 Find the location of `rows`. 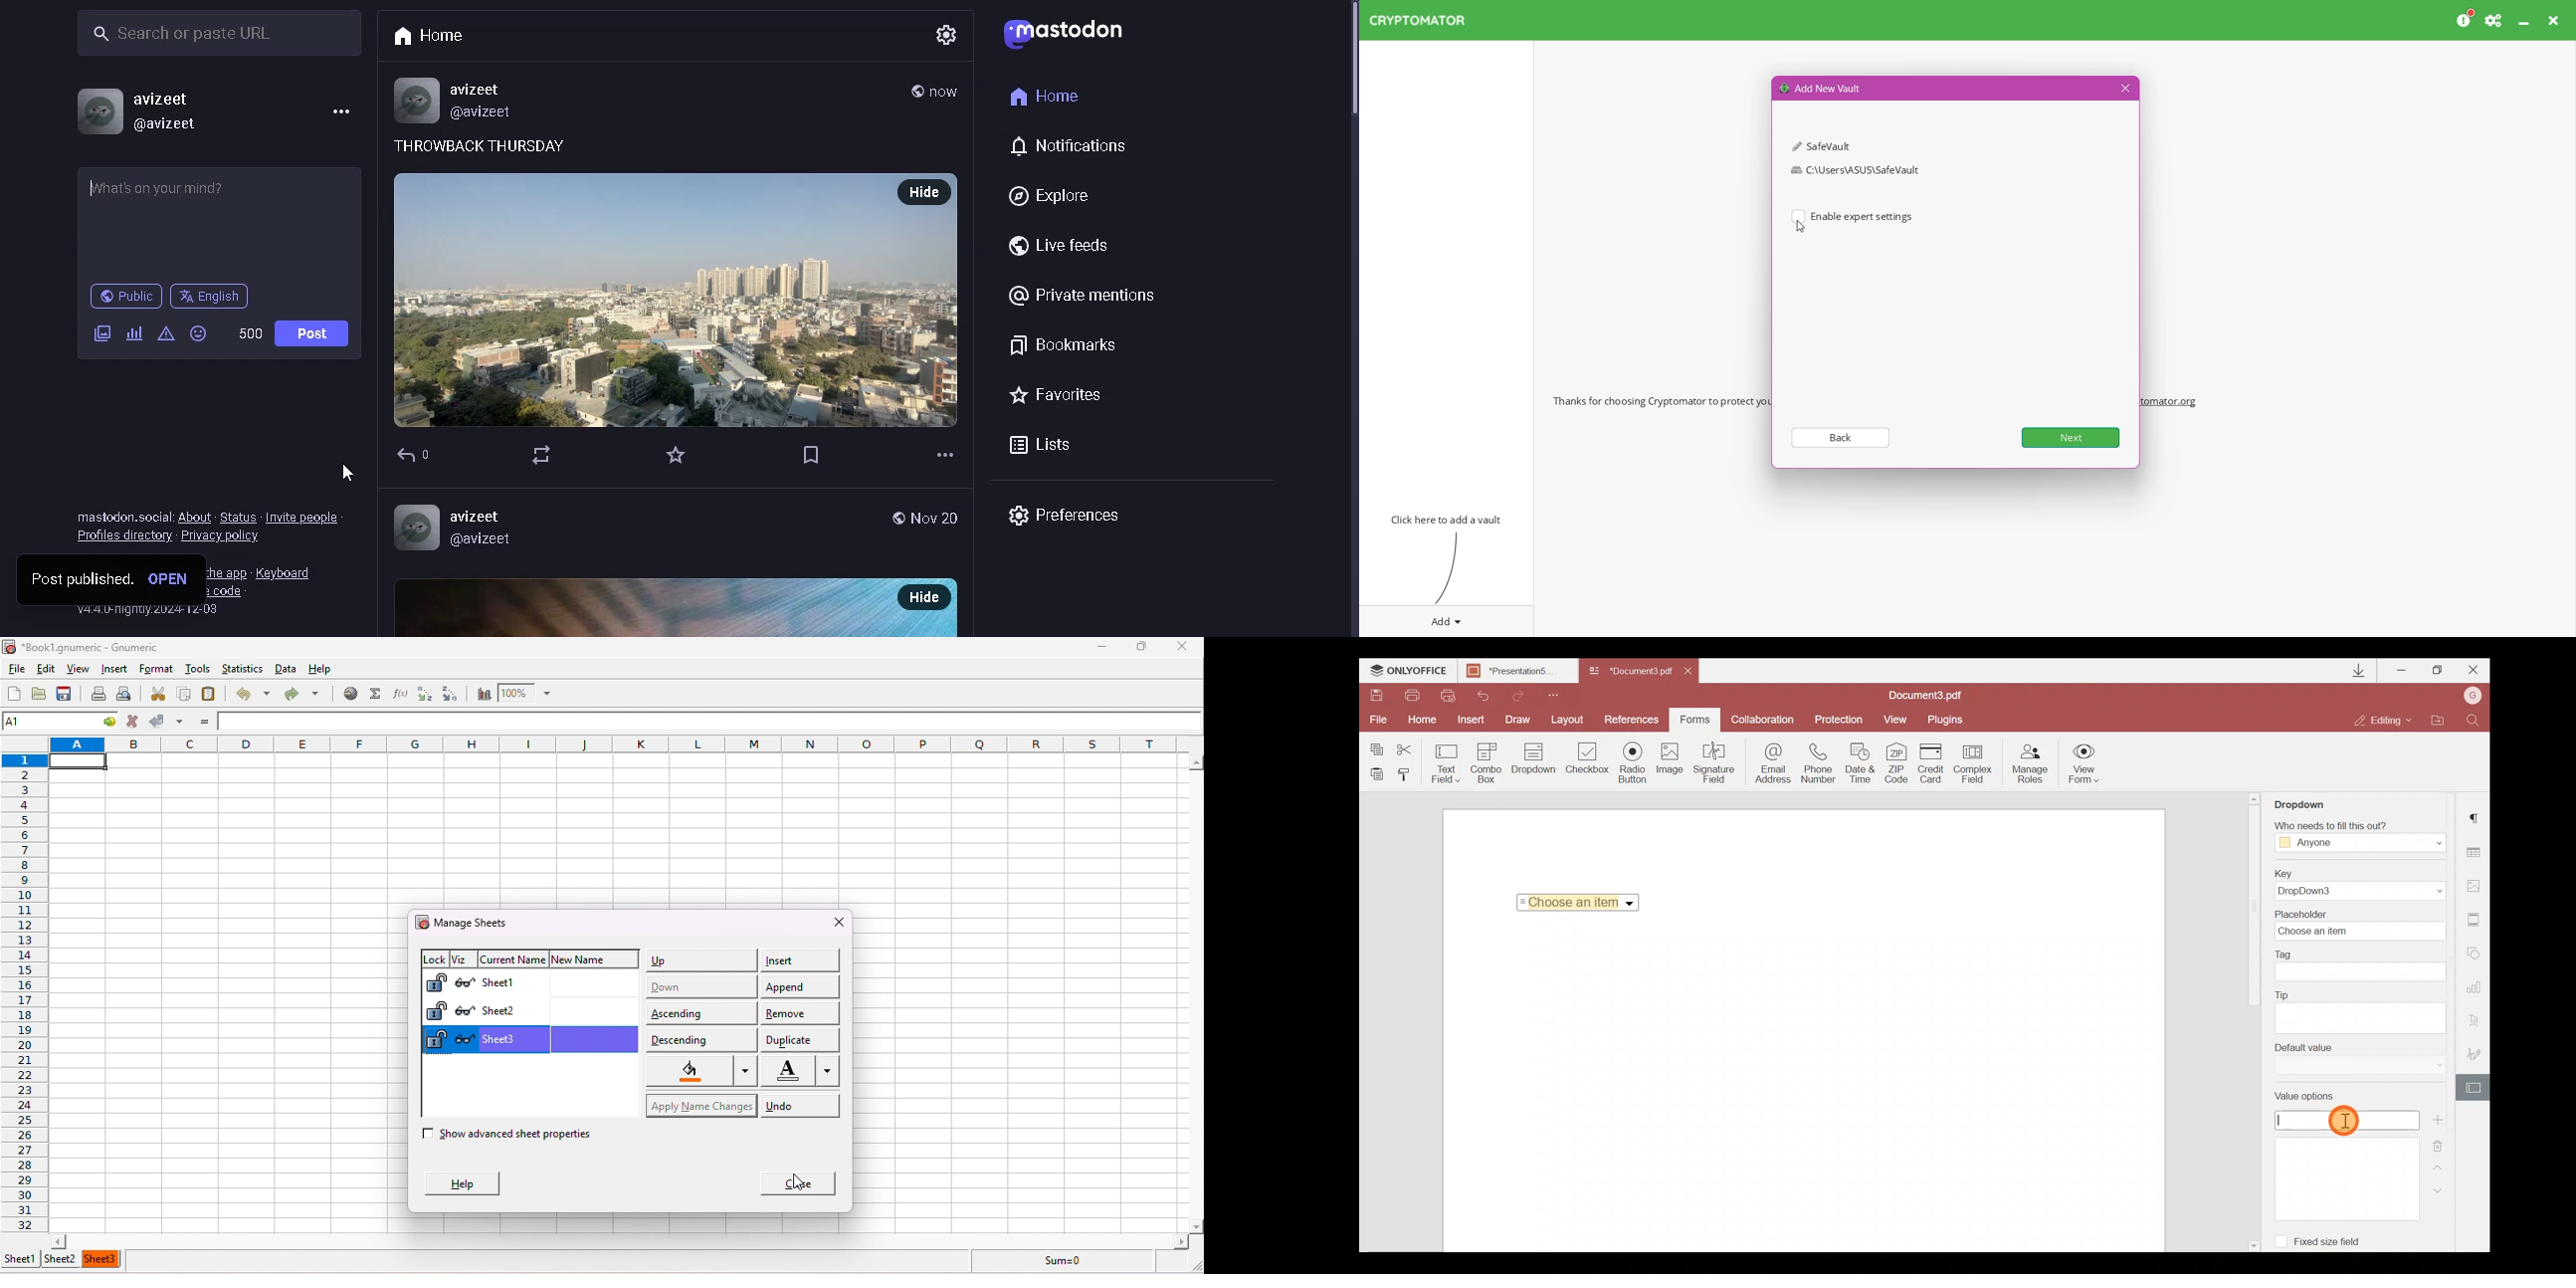

rows is located at coordinates (26, 983).